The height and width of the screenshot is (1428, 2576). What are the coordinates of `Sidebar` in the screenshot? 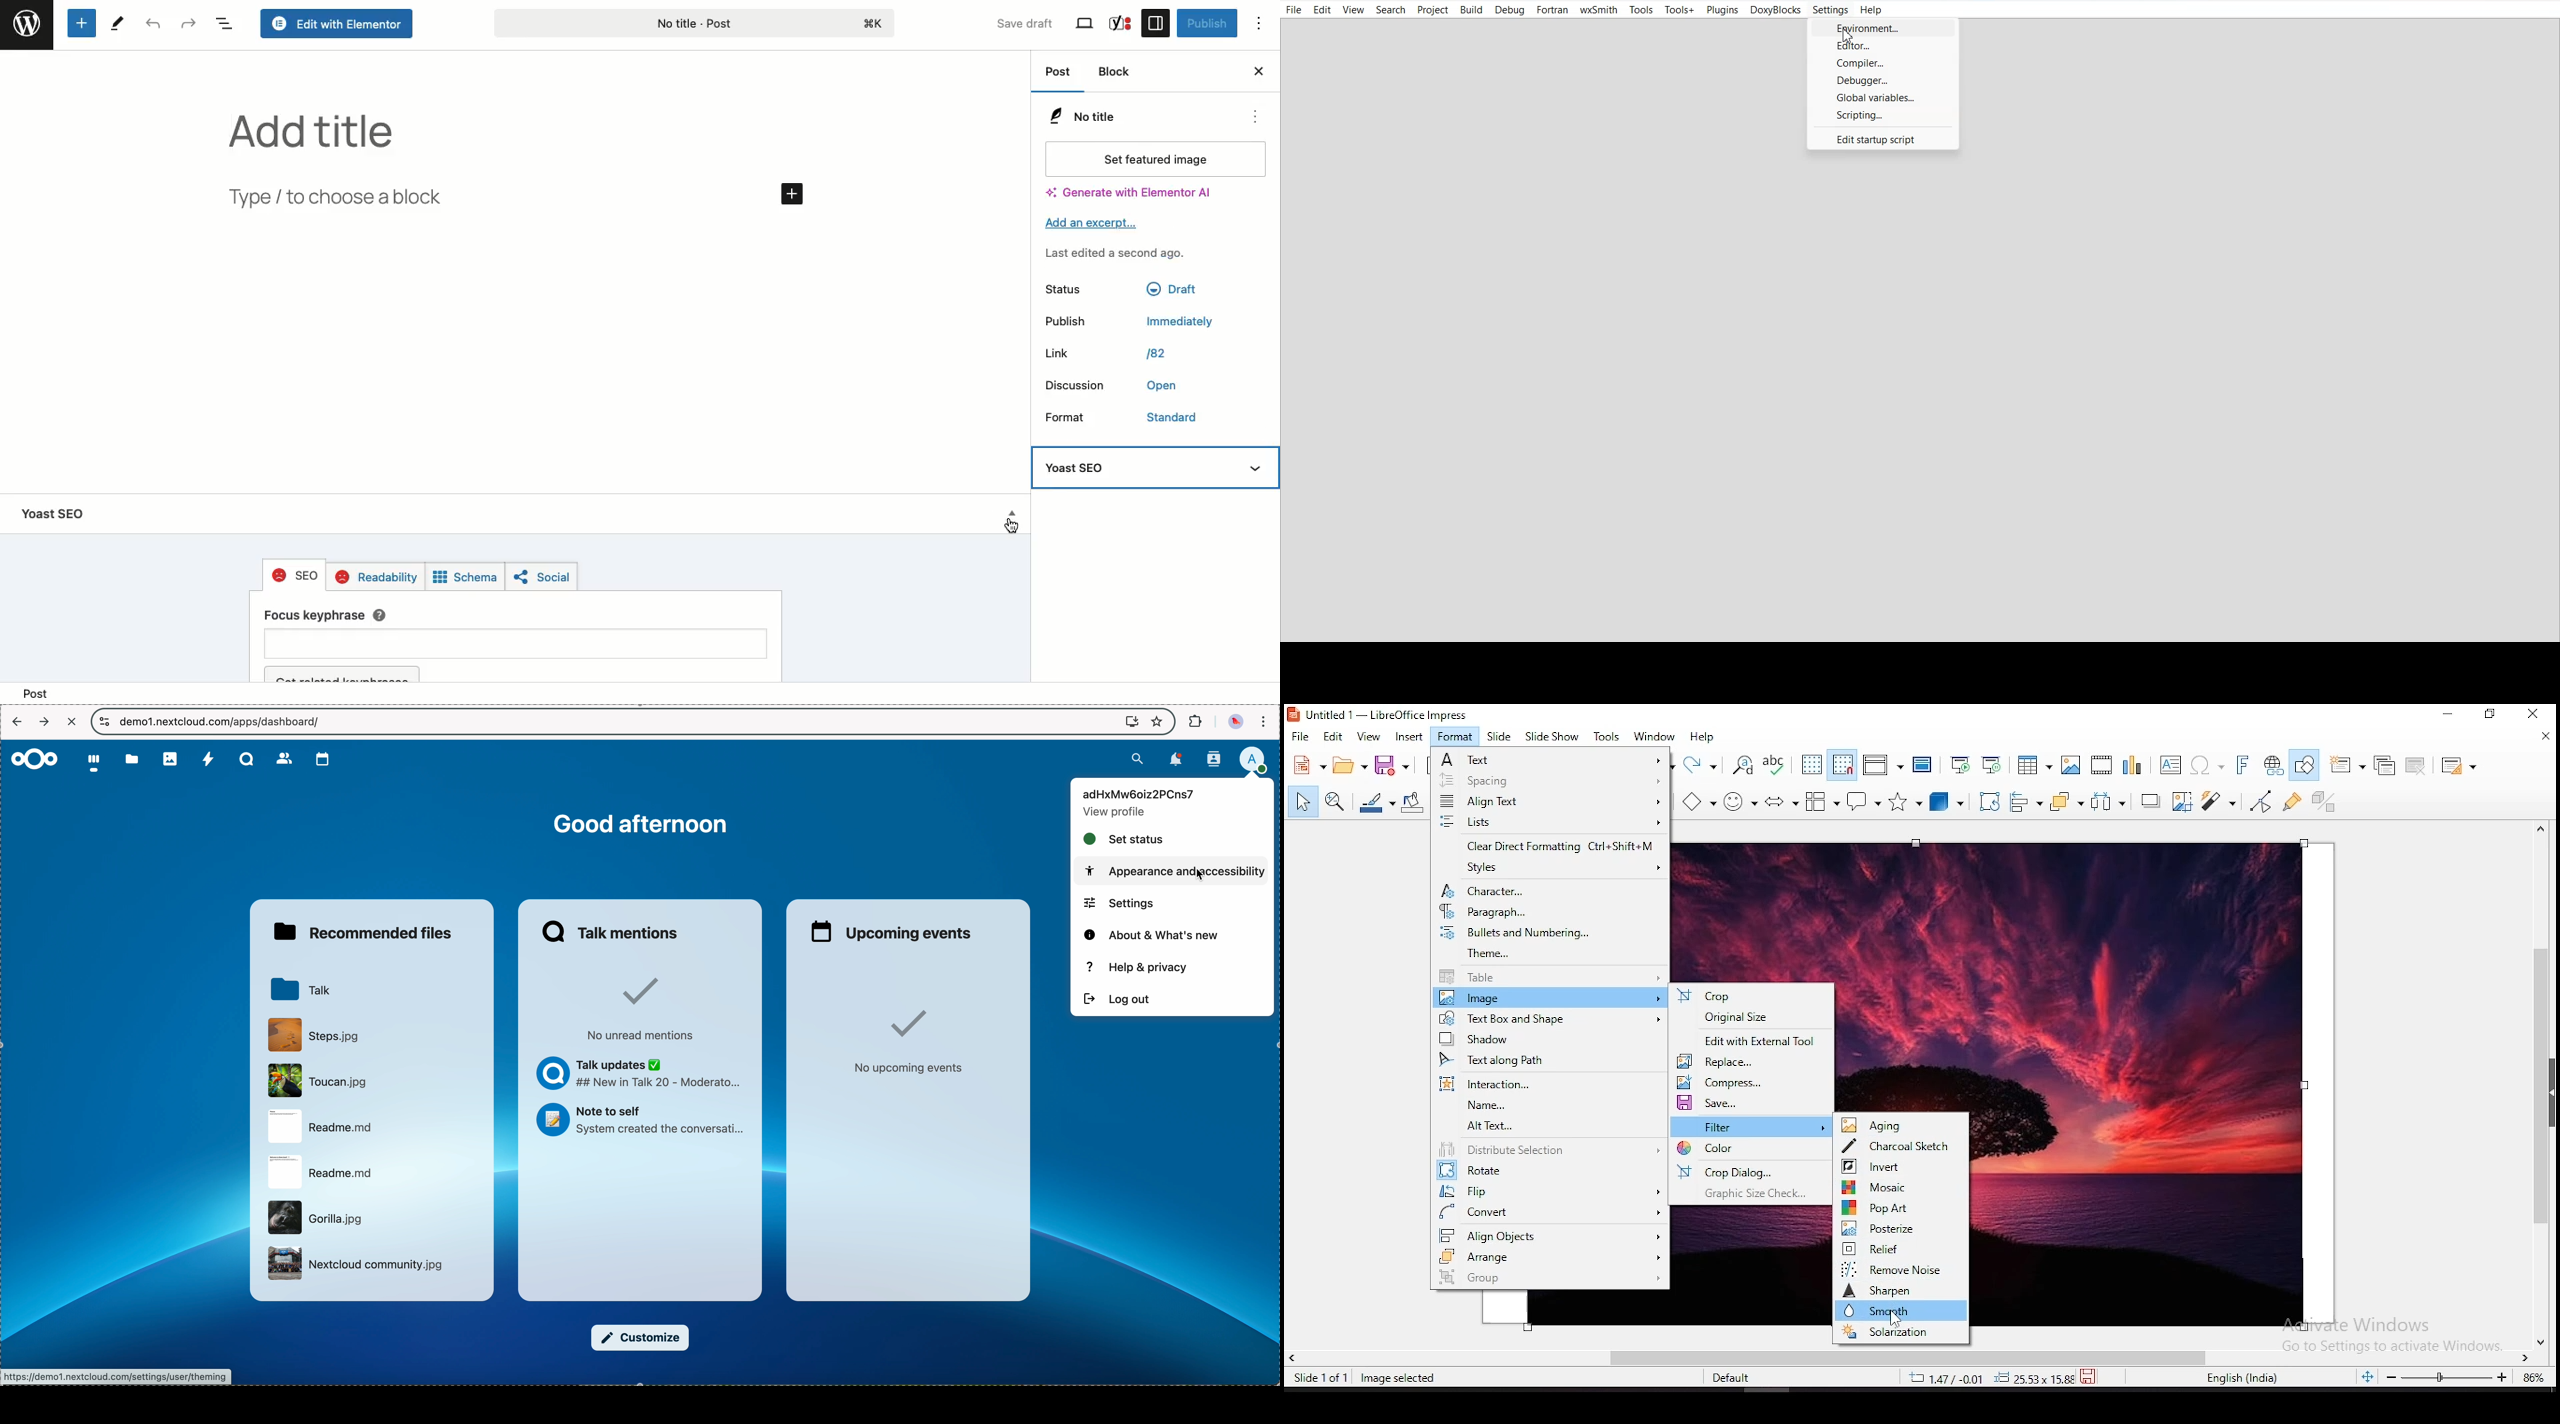 It's located at (1156, 22).